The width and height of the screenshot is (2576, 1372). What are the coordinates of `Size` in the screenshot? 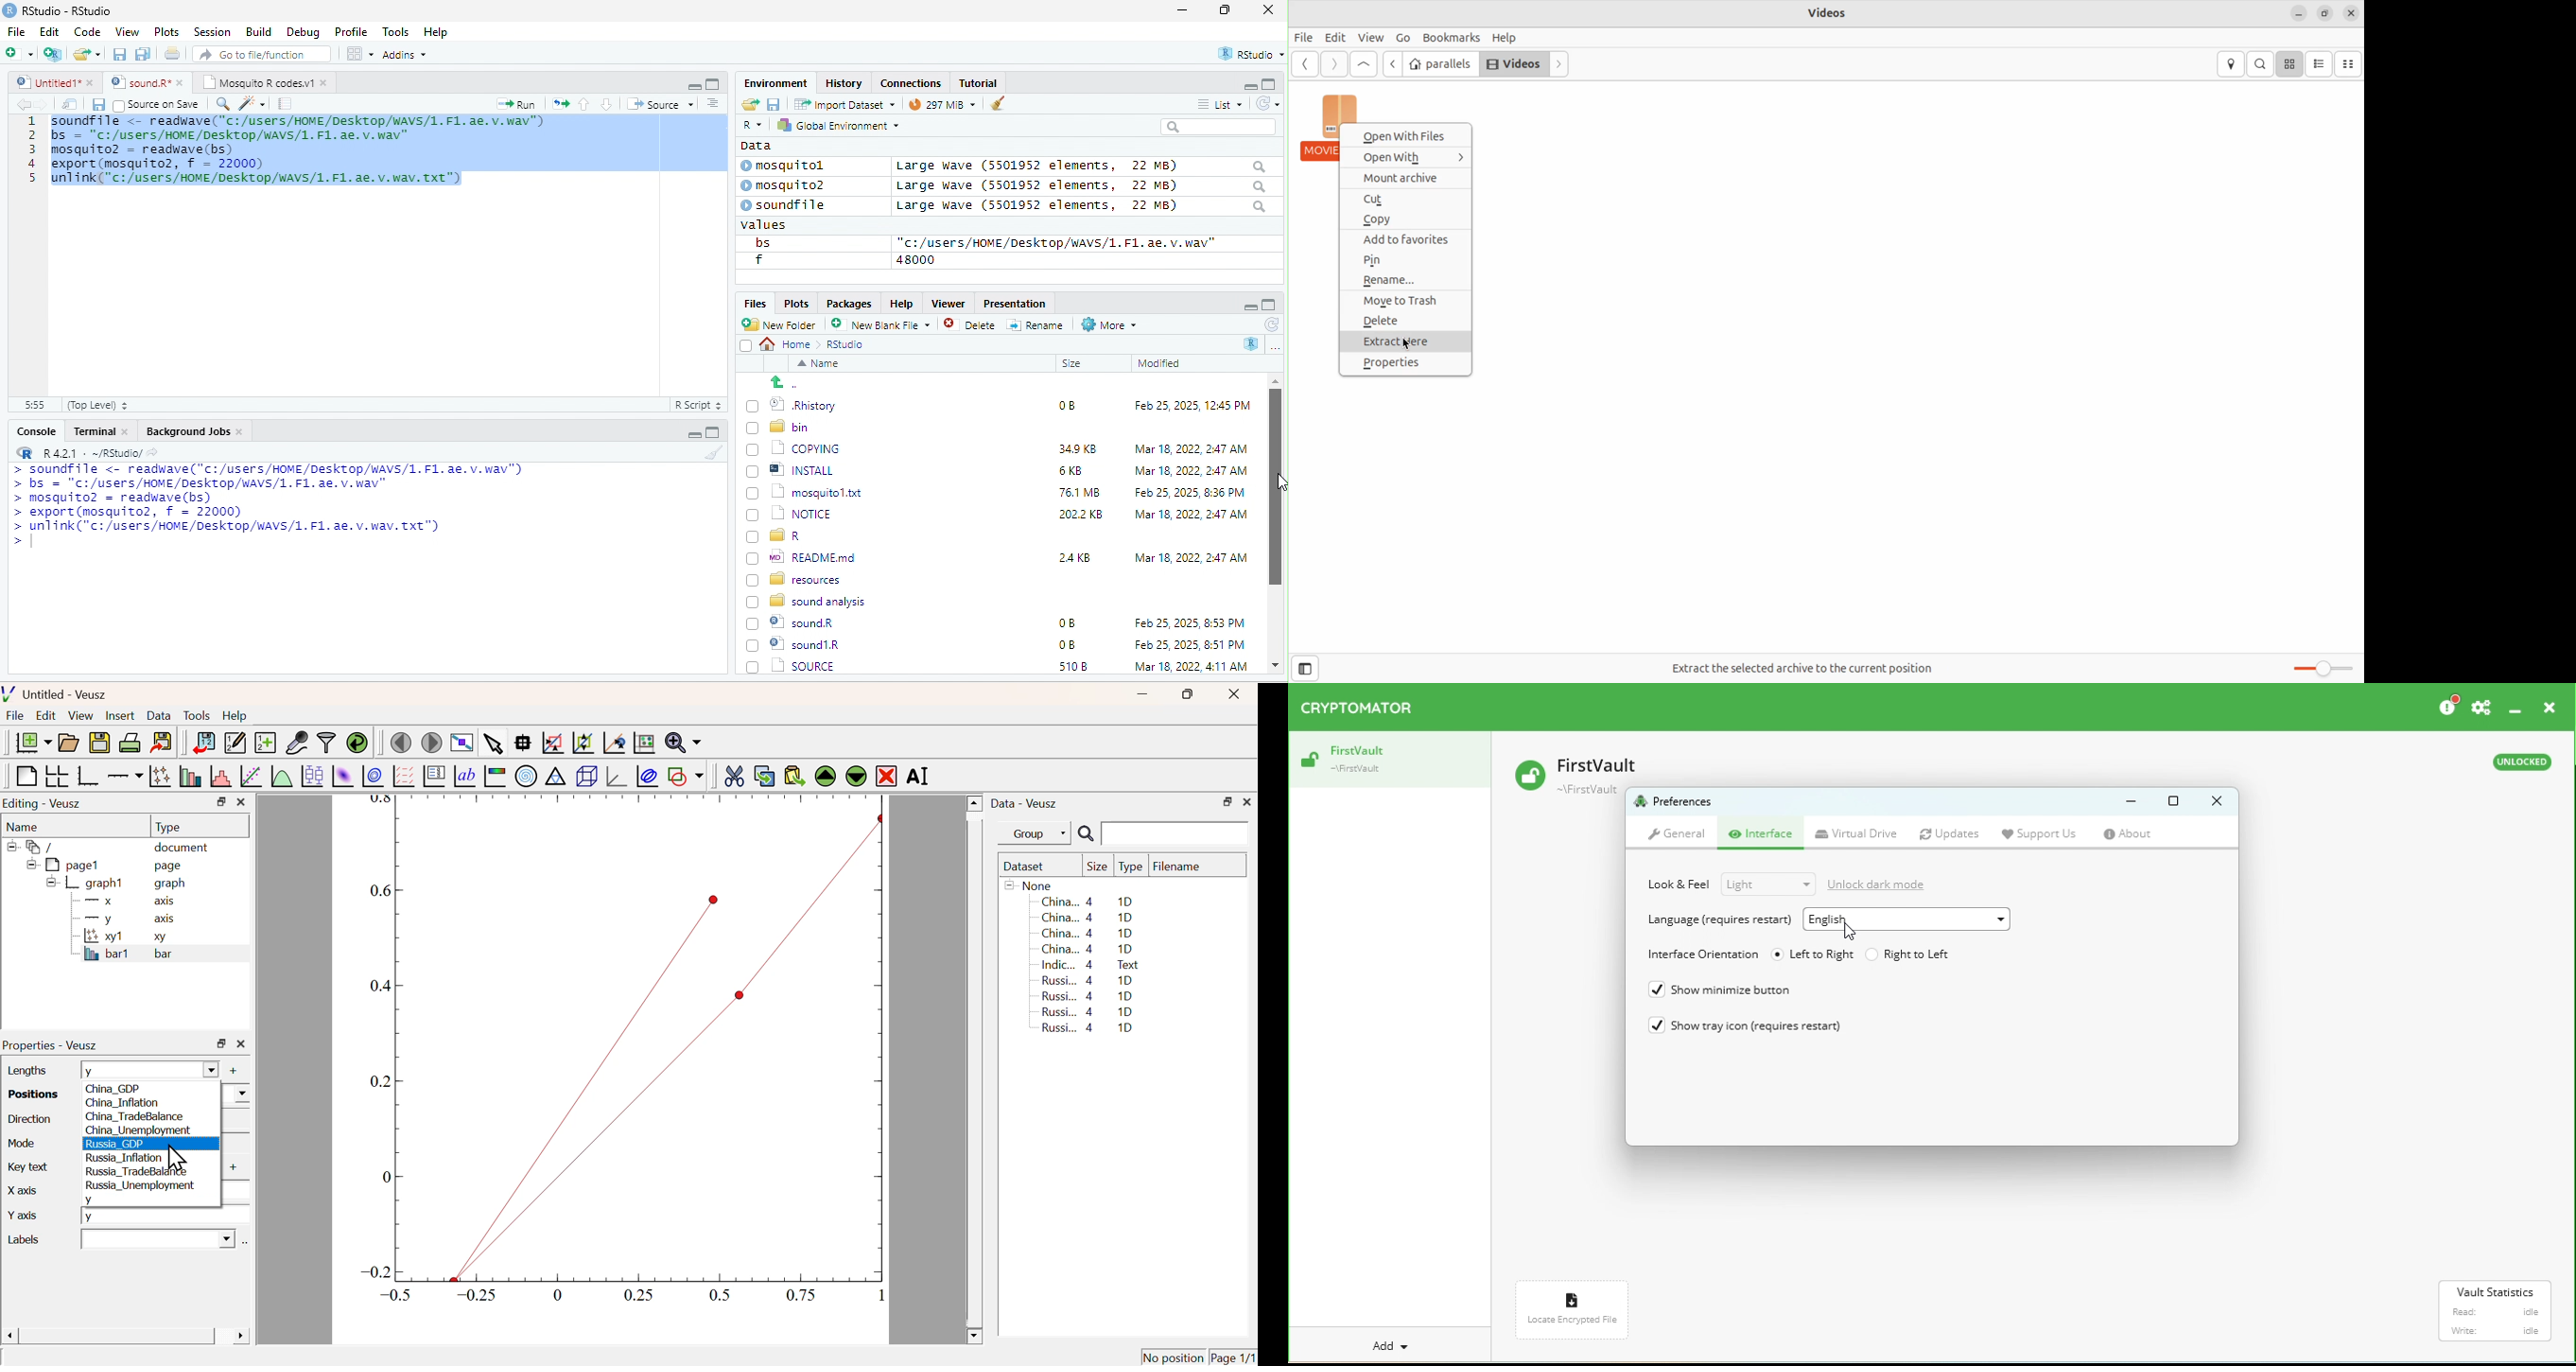 It's located at (1072, 364).